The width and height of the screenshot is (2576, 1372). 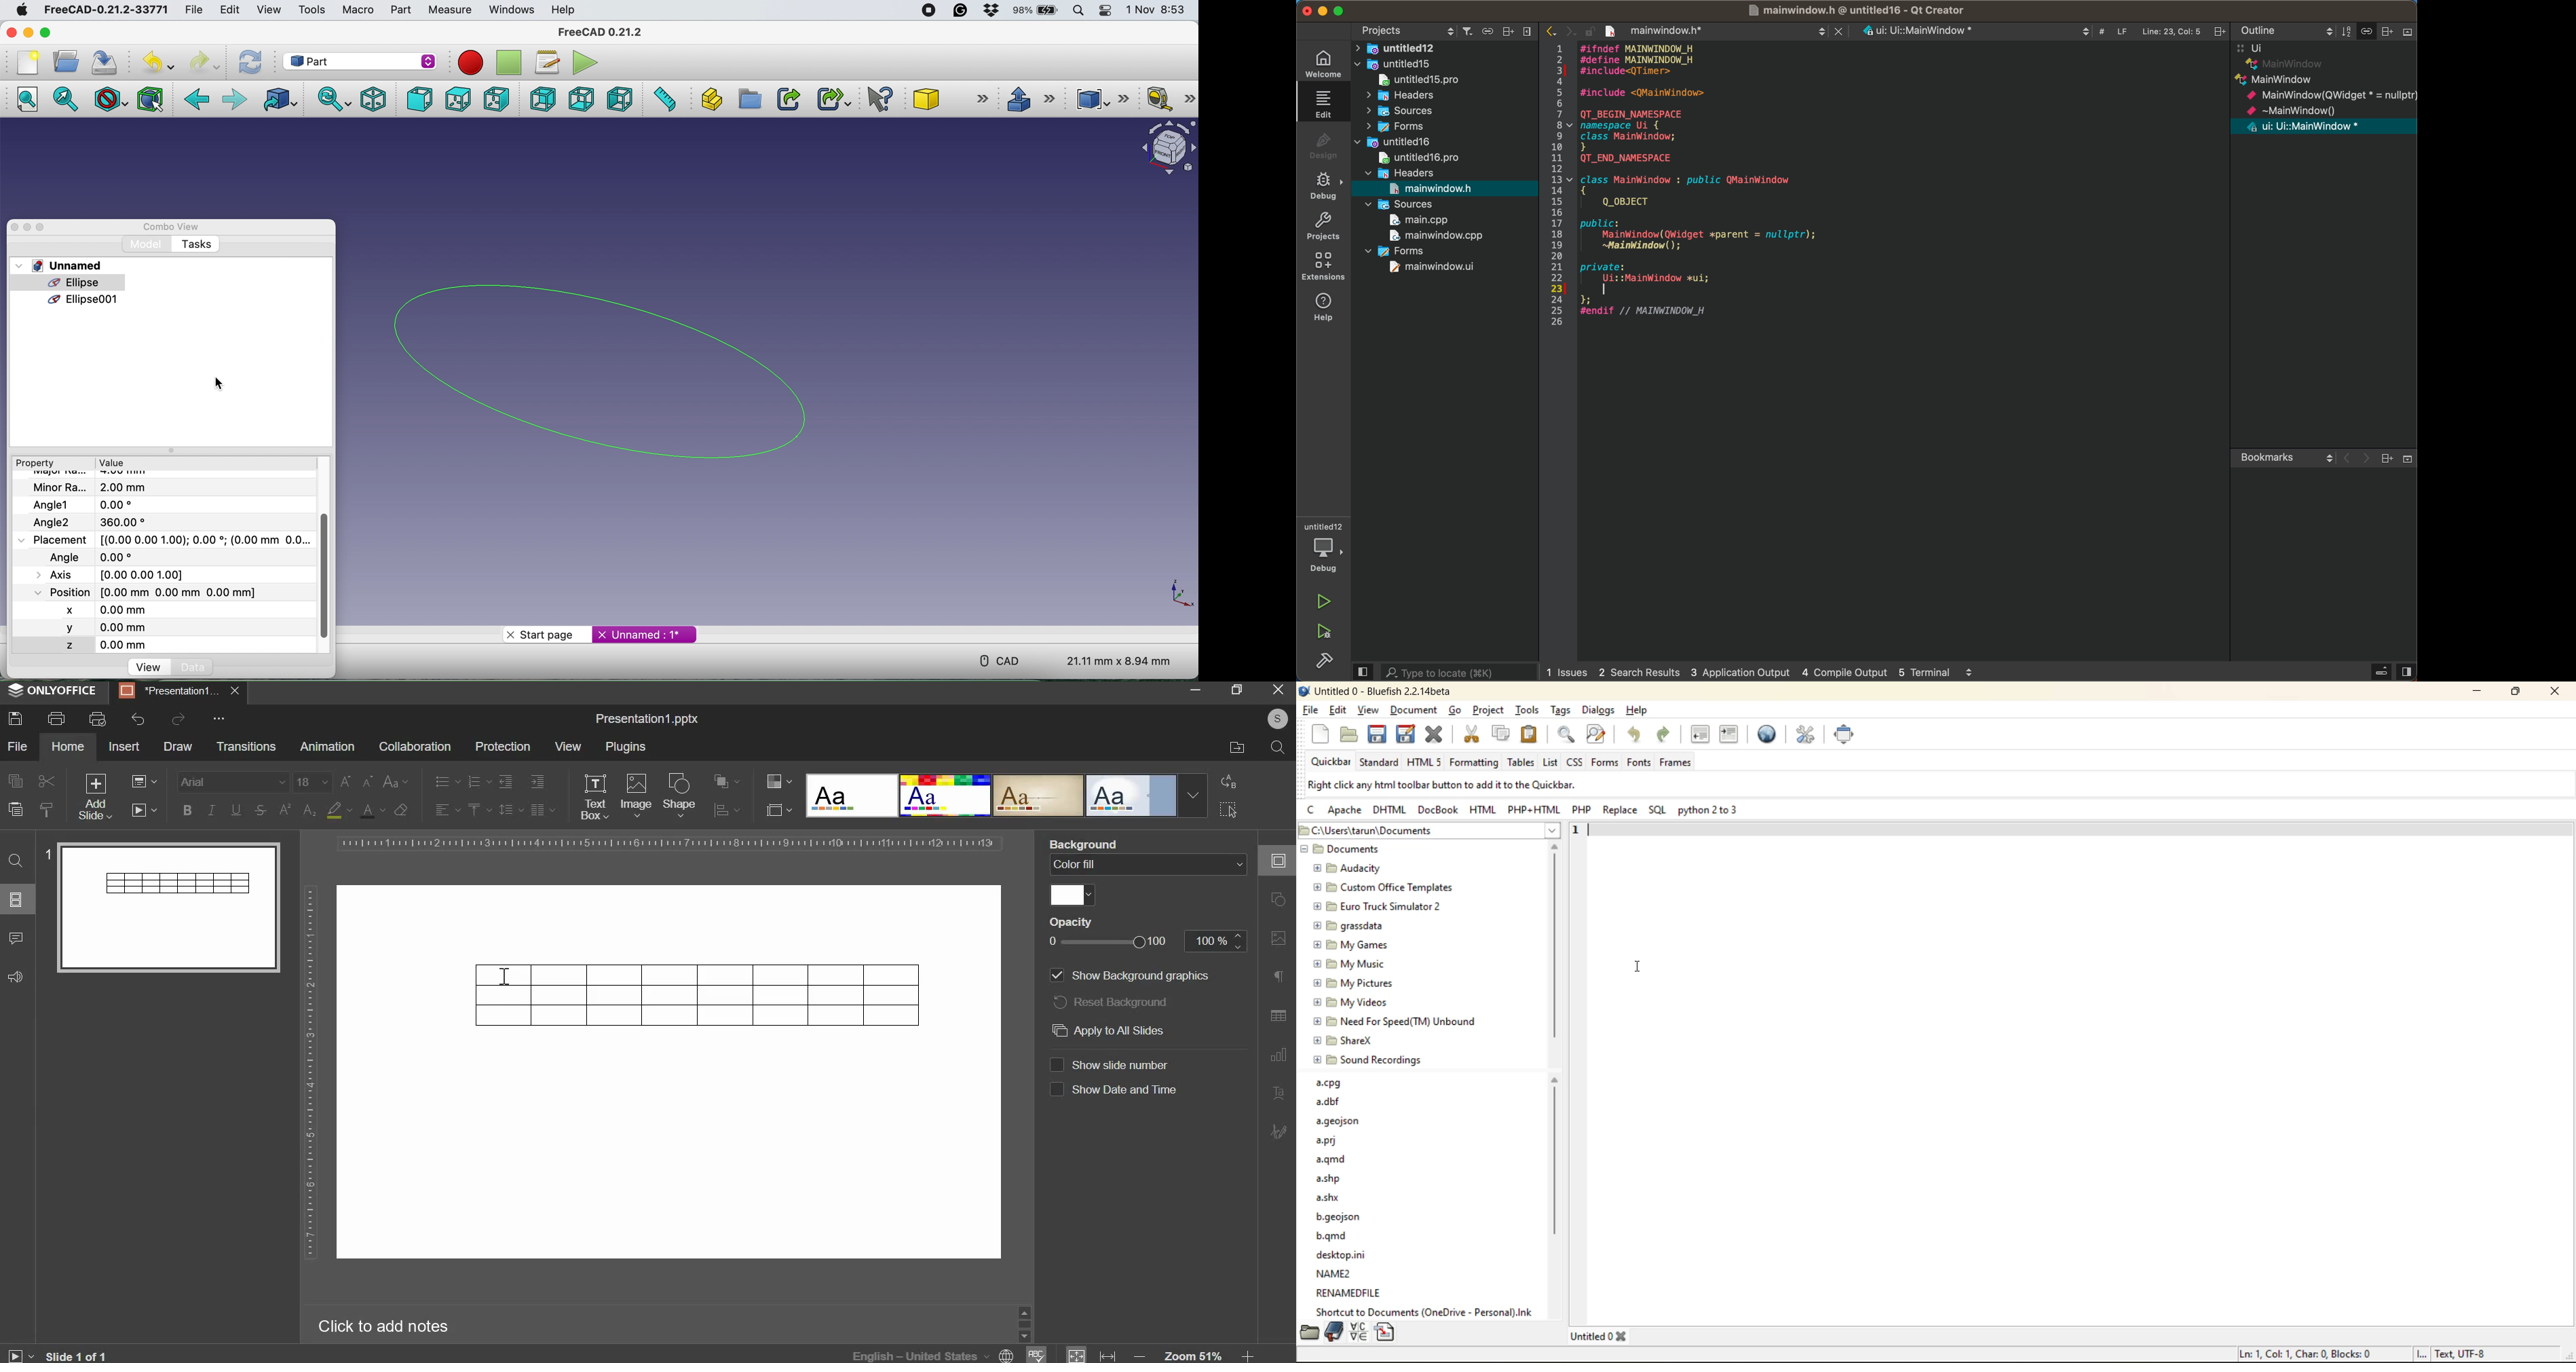 I want to click on text box, so click(x=594, y=797).